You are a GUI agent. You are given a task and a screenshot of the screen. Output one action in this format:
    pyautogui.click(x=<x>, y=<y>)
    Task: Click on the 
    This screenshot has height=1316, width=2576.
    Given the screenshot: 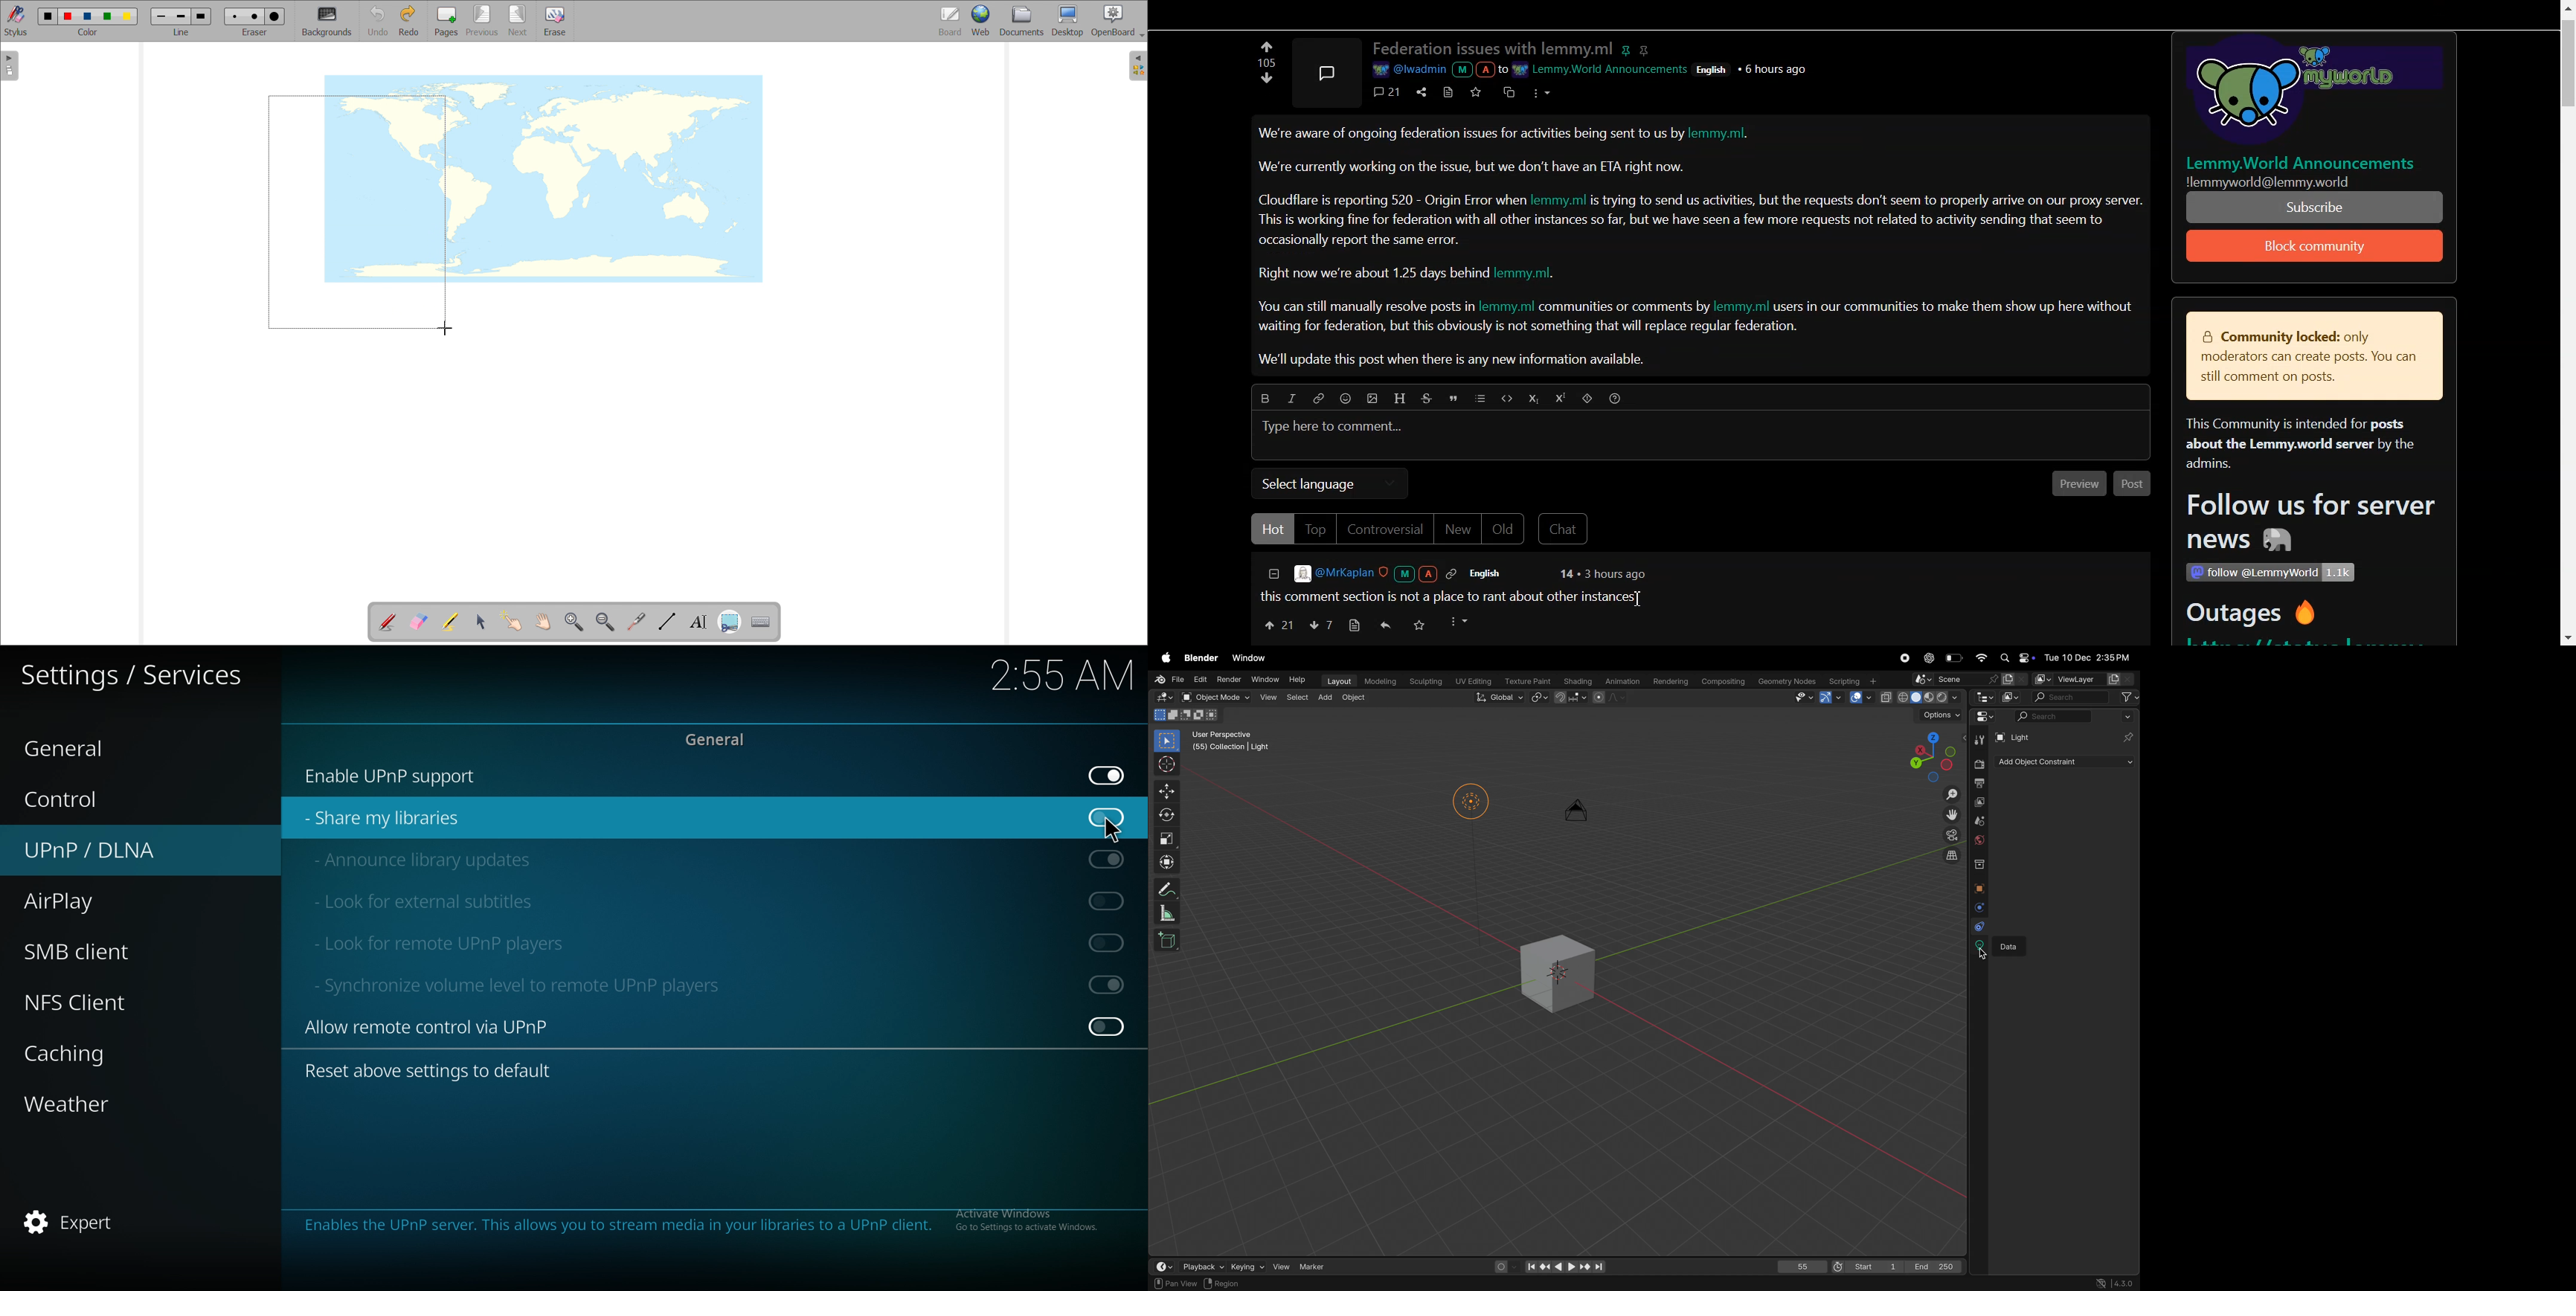 What is the action you would take?
    pyautogui.click(x=1776, y=68)
    